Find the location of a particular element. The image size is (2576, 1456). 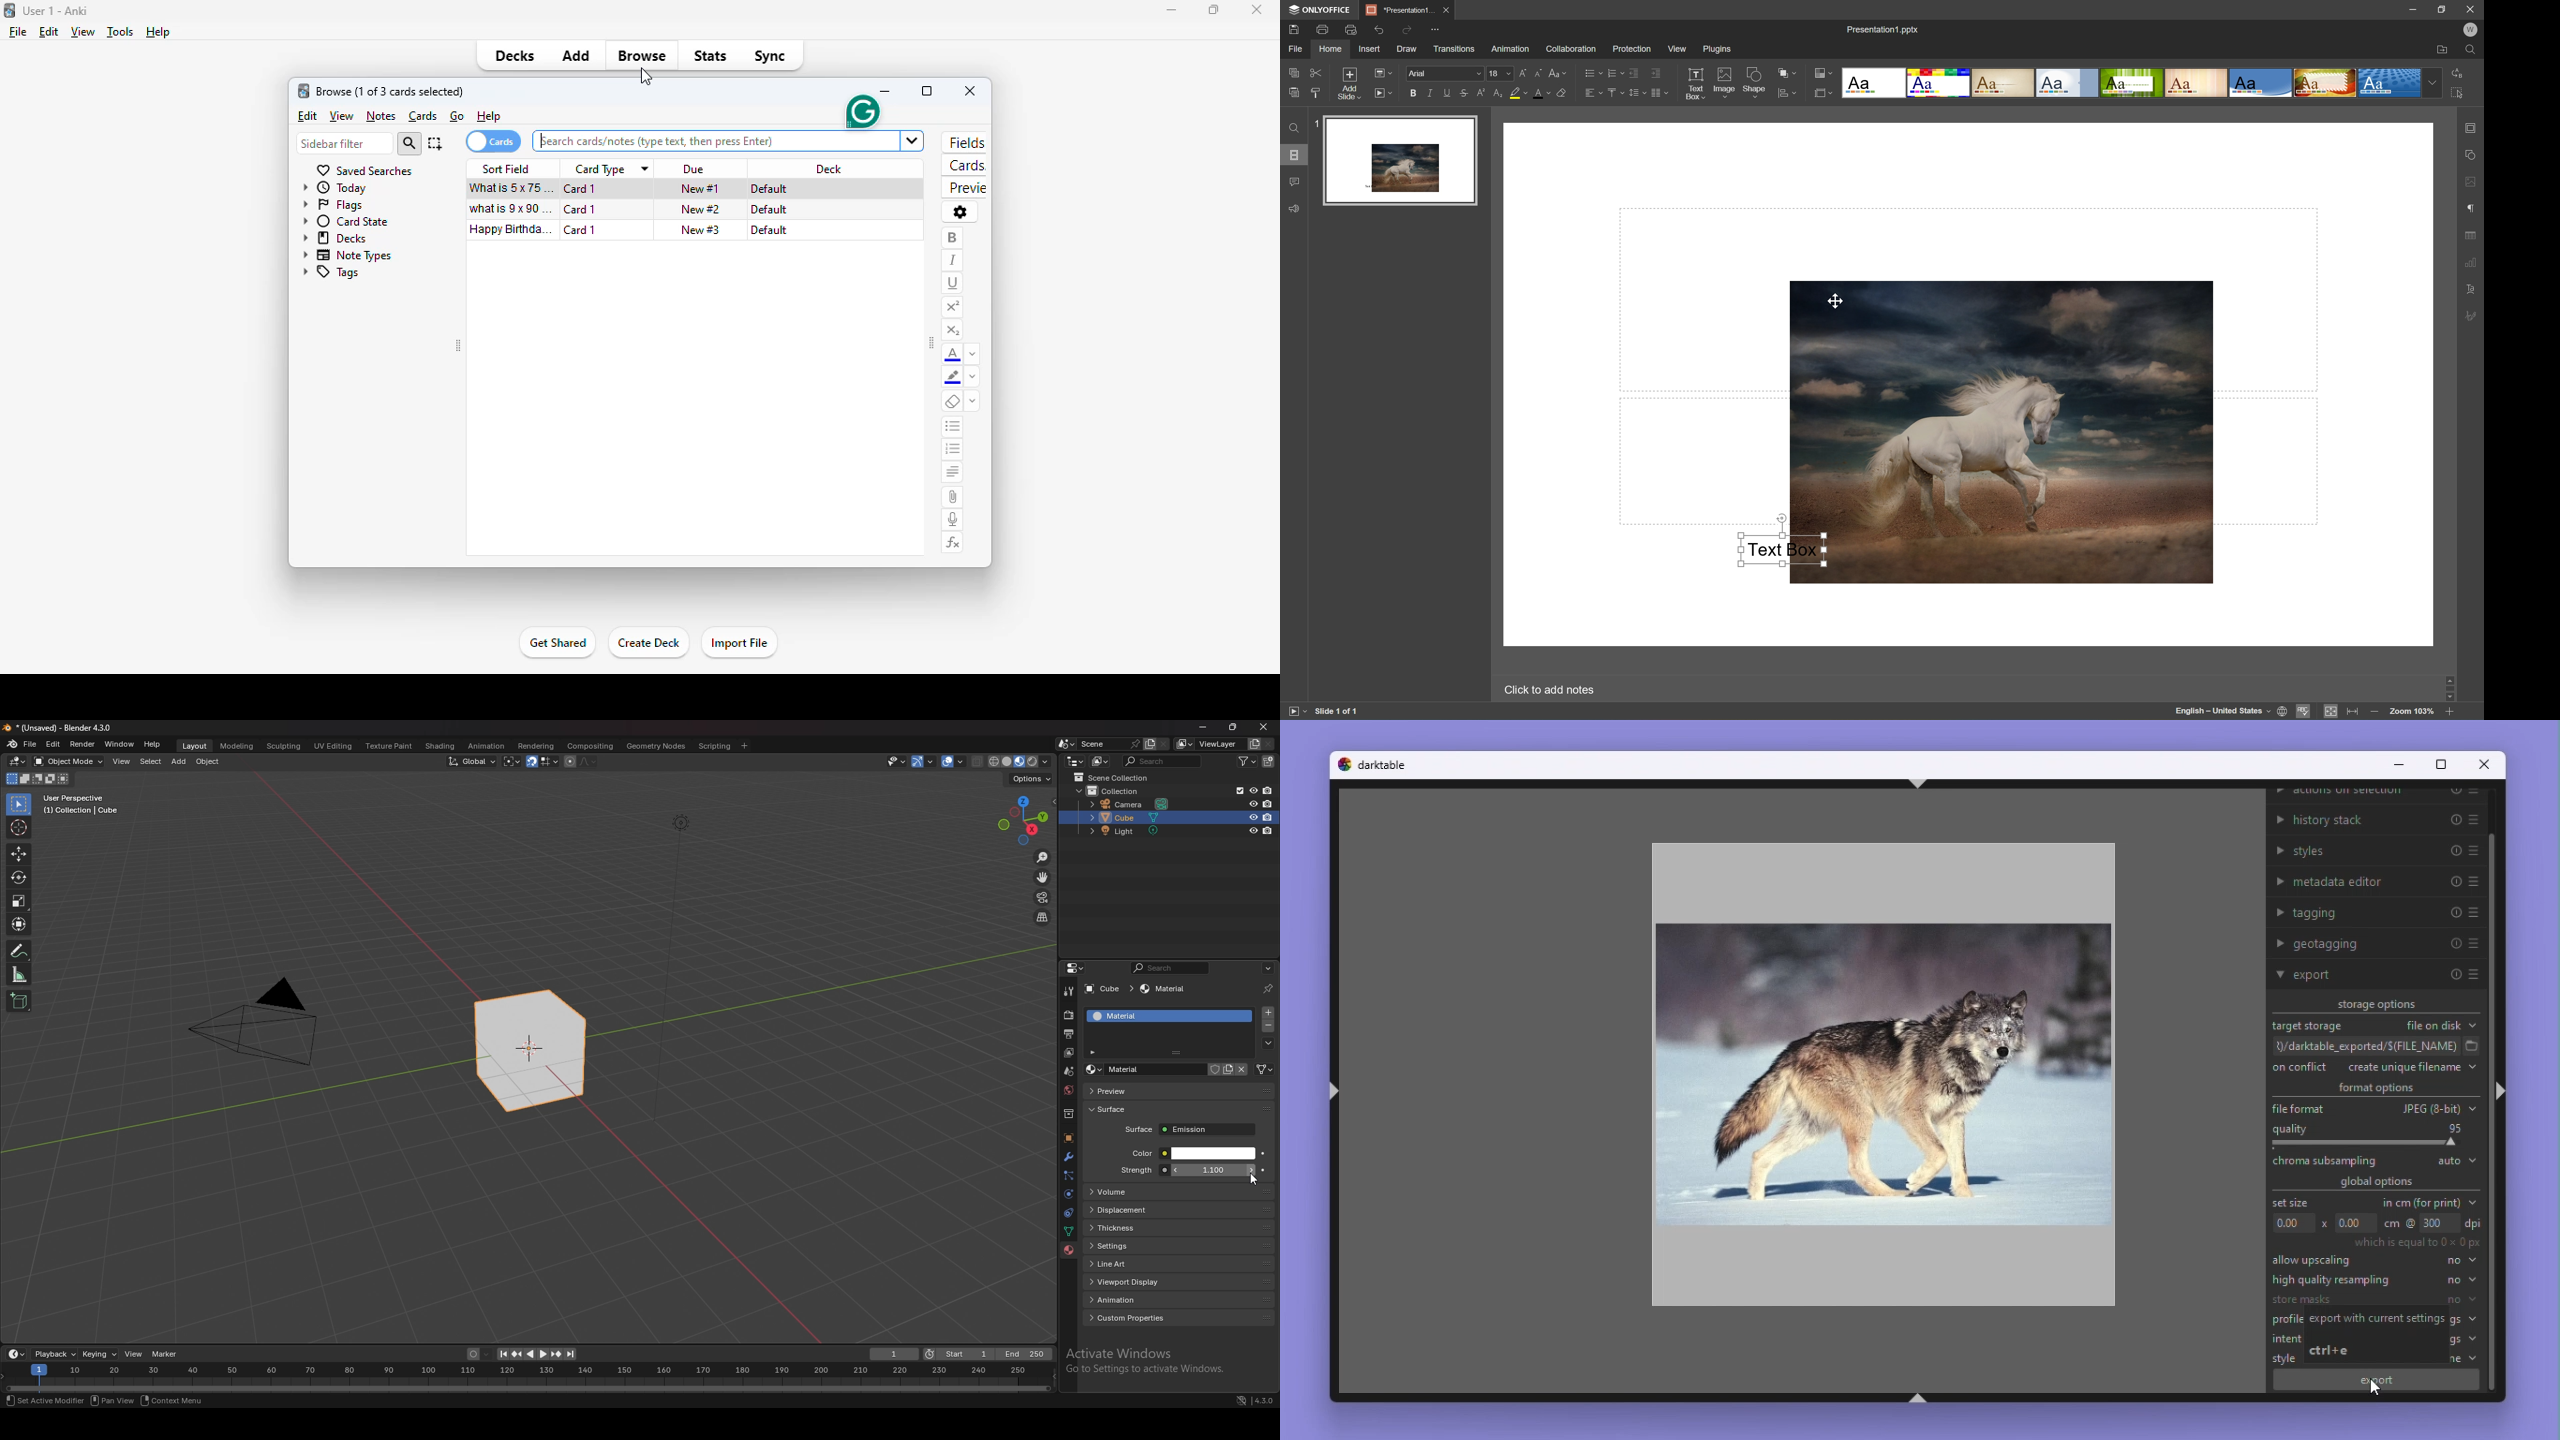

attach pictures/audio/video is located at coordinates (952, 499).